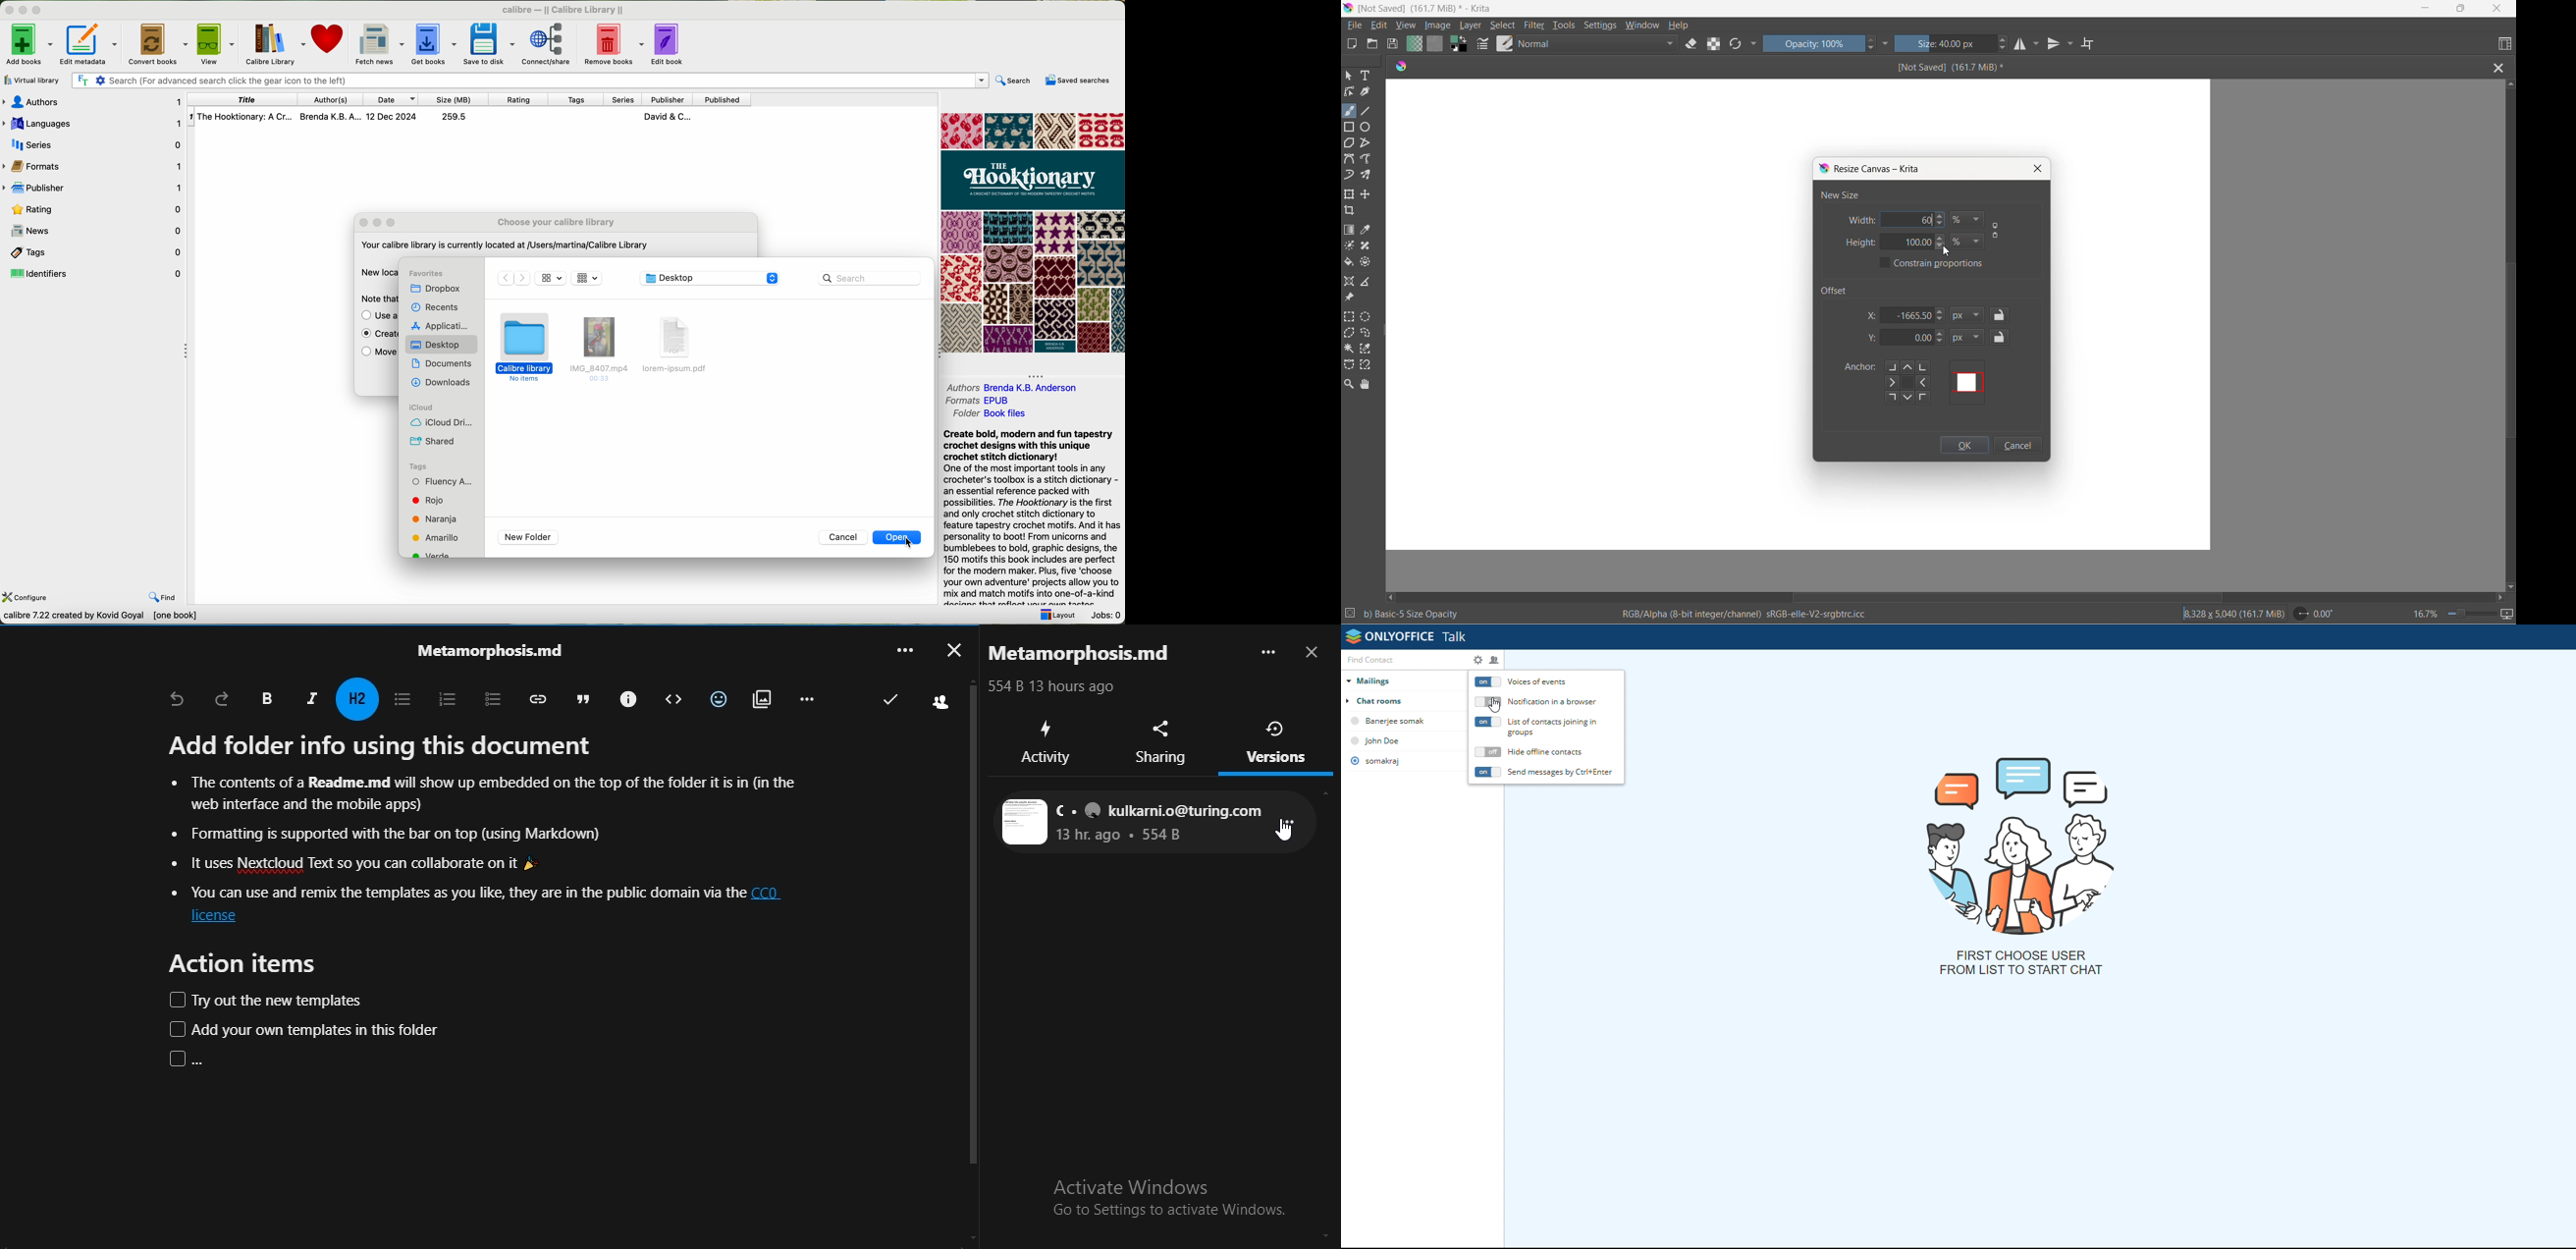 This screenshot has width=2576, height=1260. Describe the element at coordinates (523, 278) in the screenshot. I see `Forward` at that location.